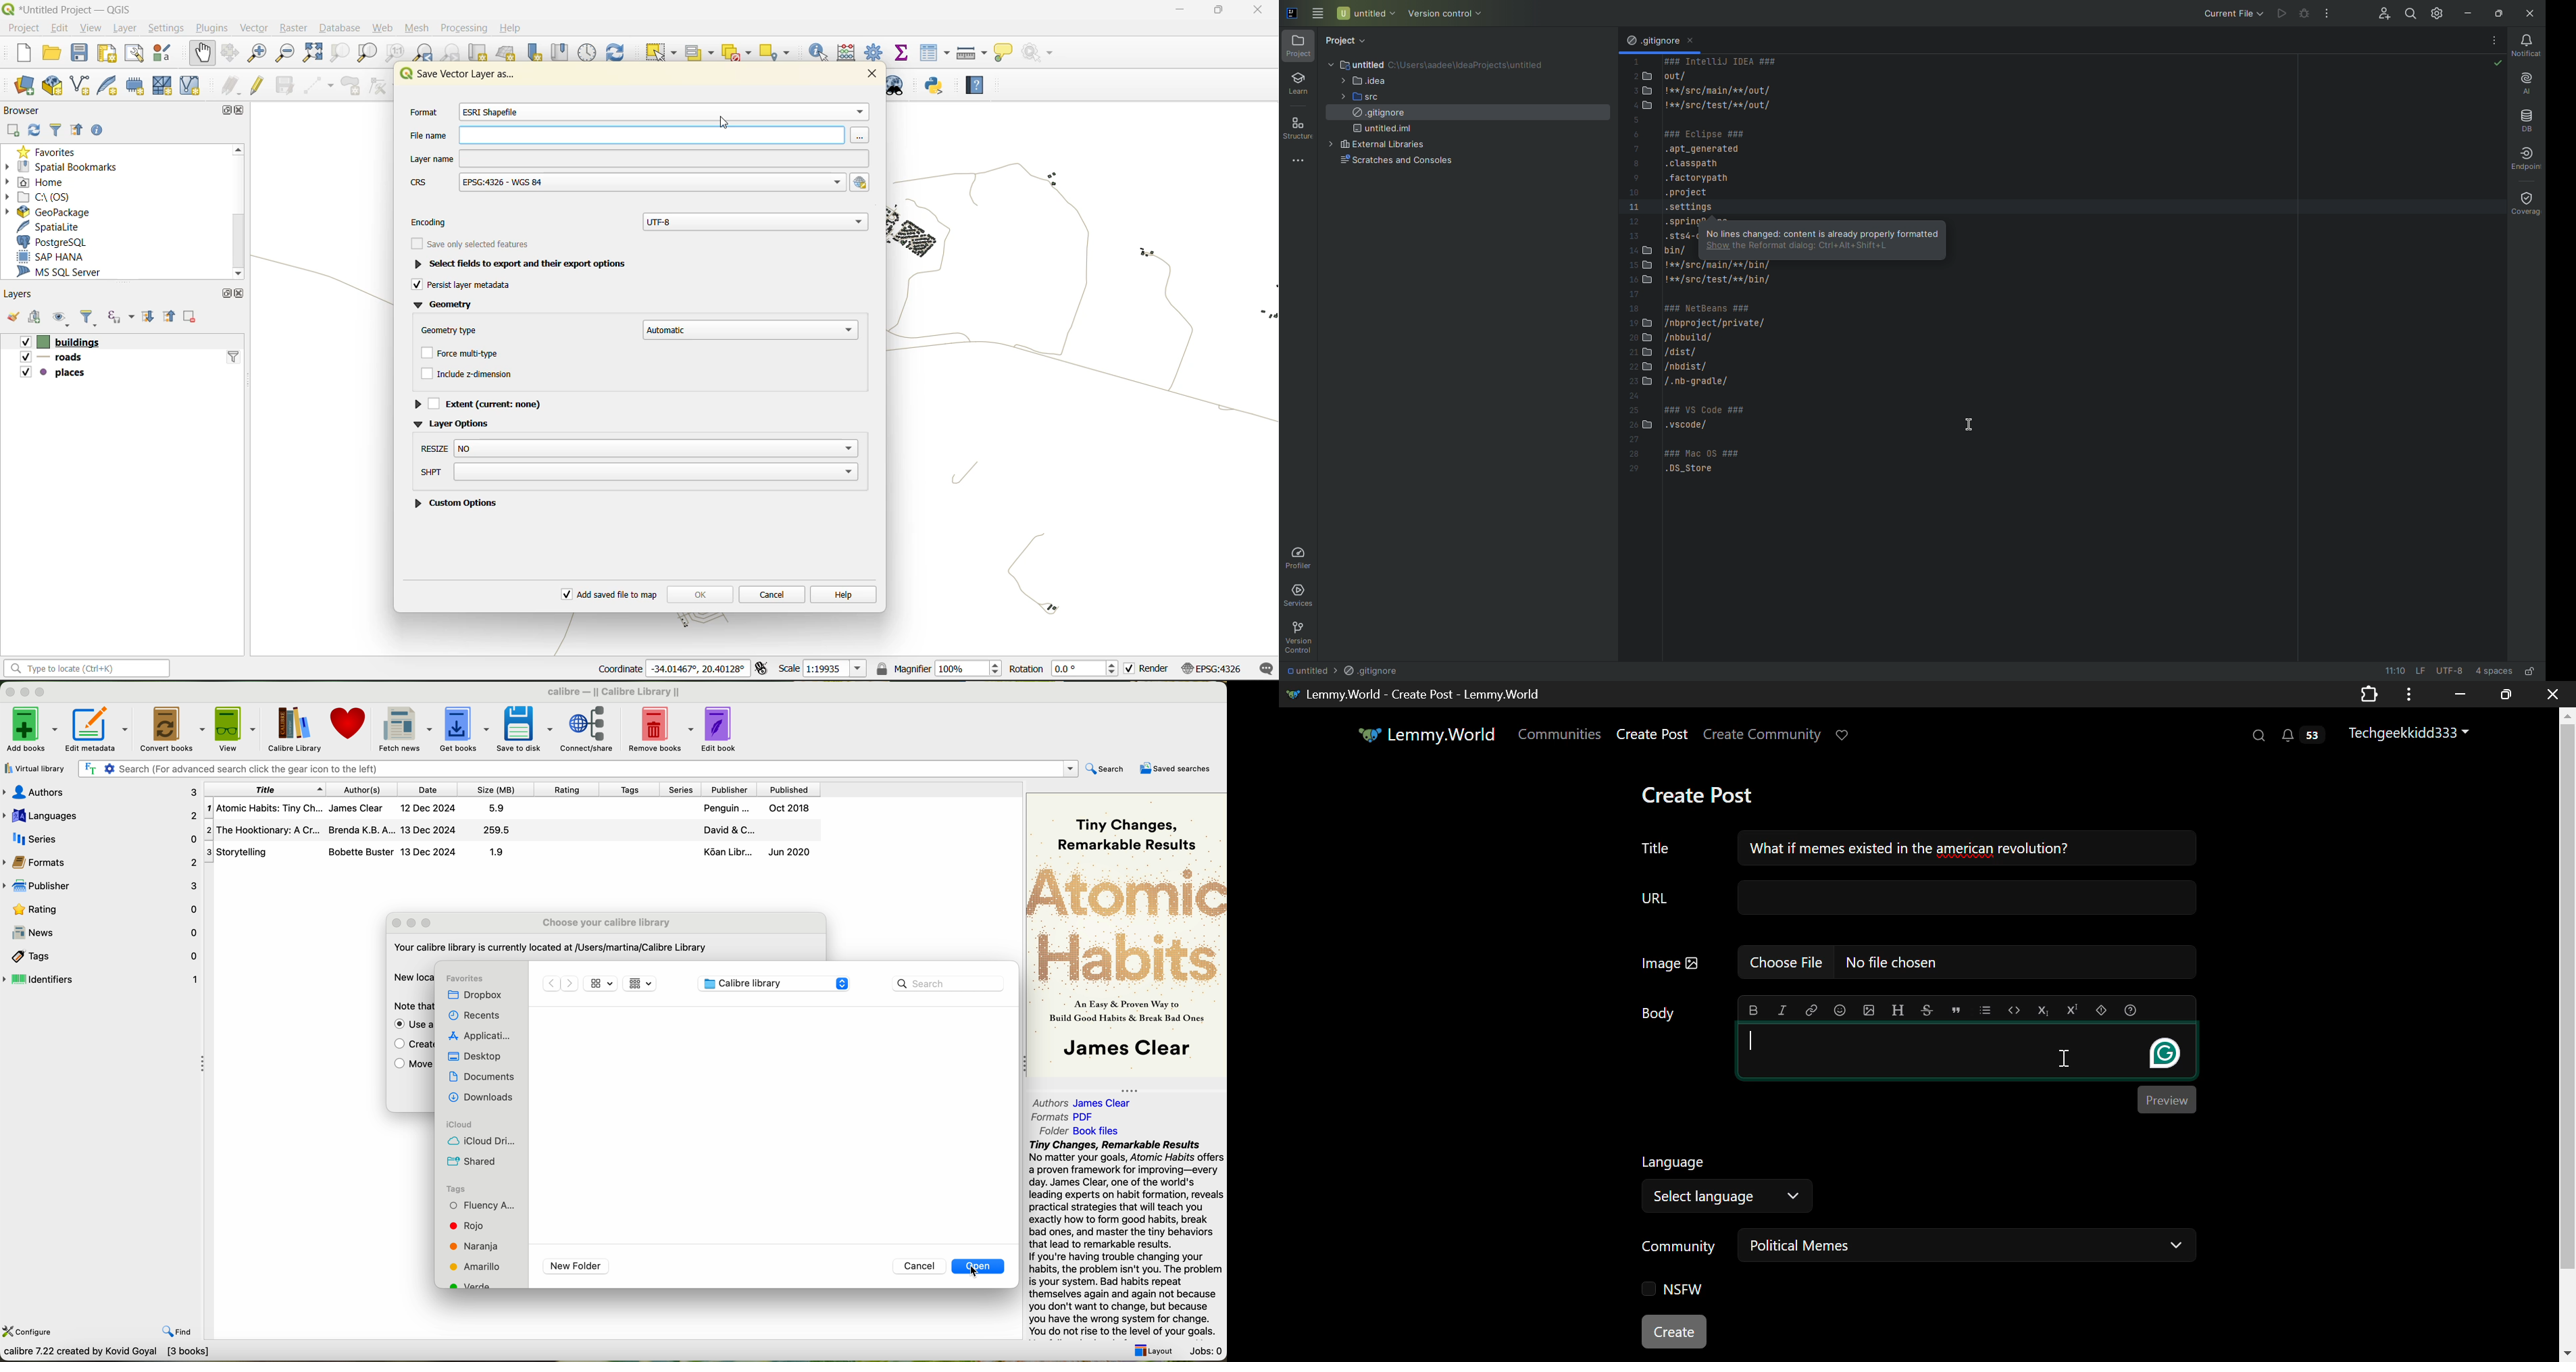 This screenshot has width=2576, height=1372. I want to click on get books, so click(464, 727).